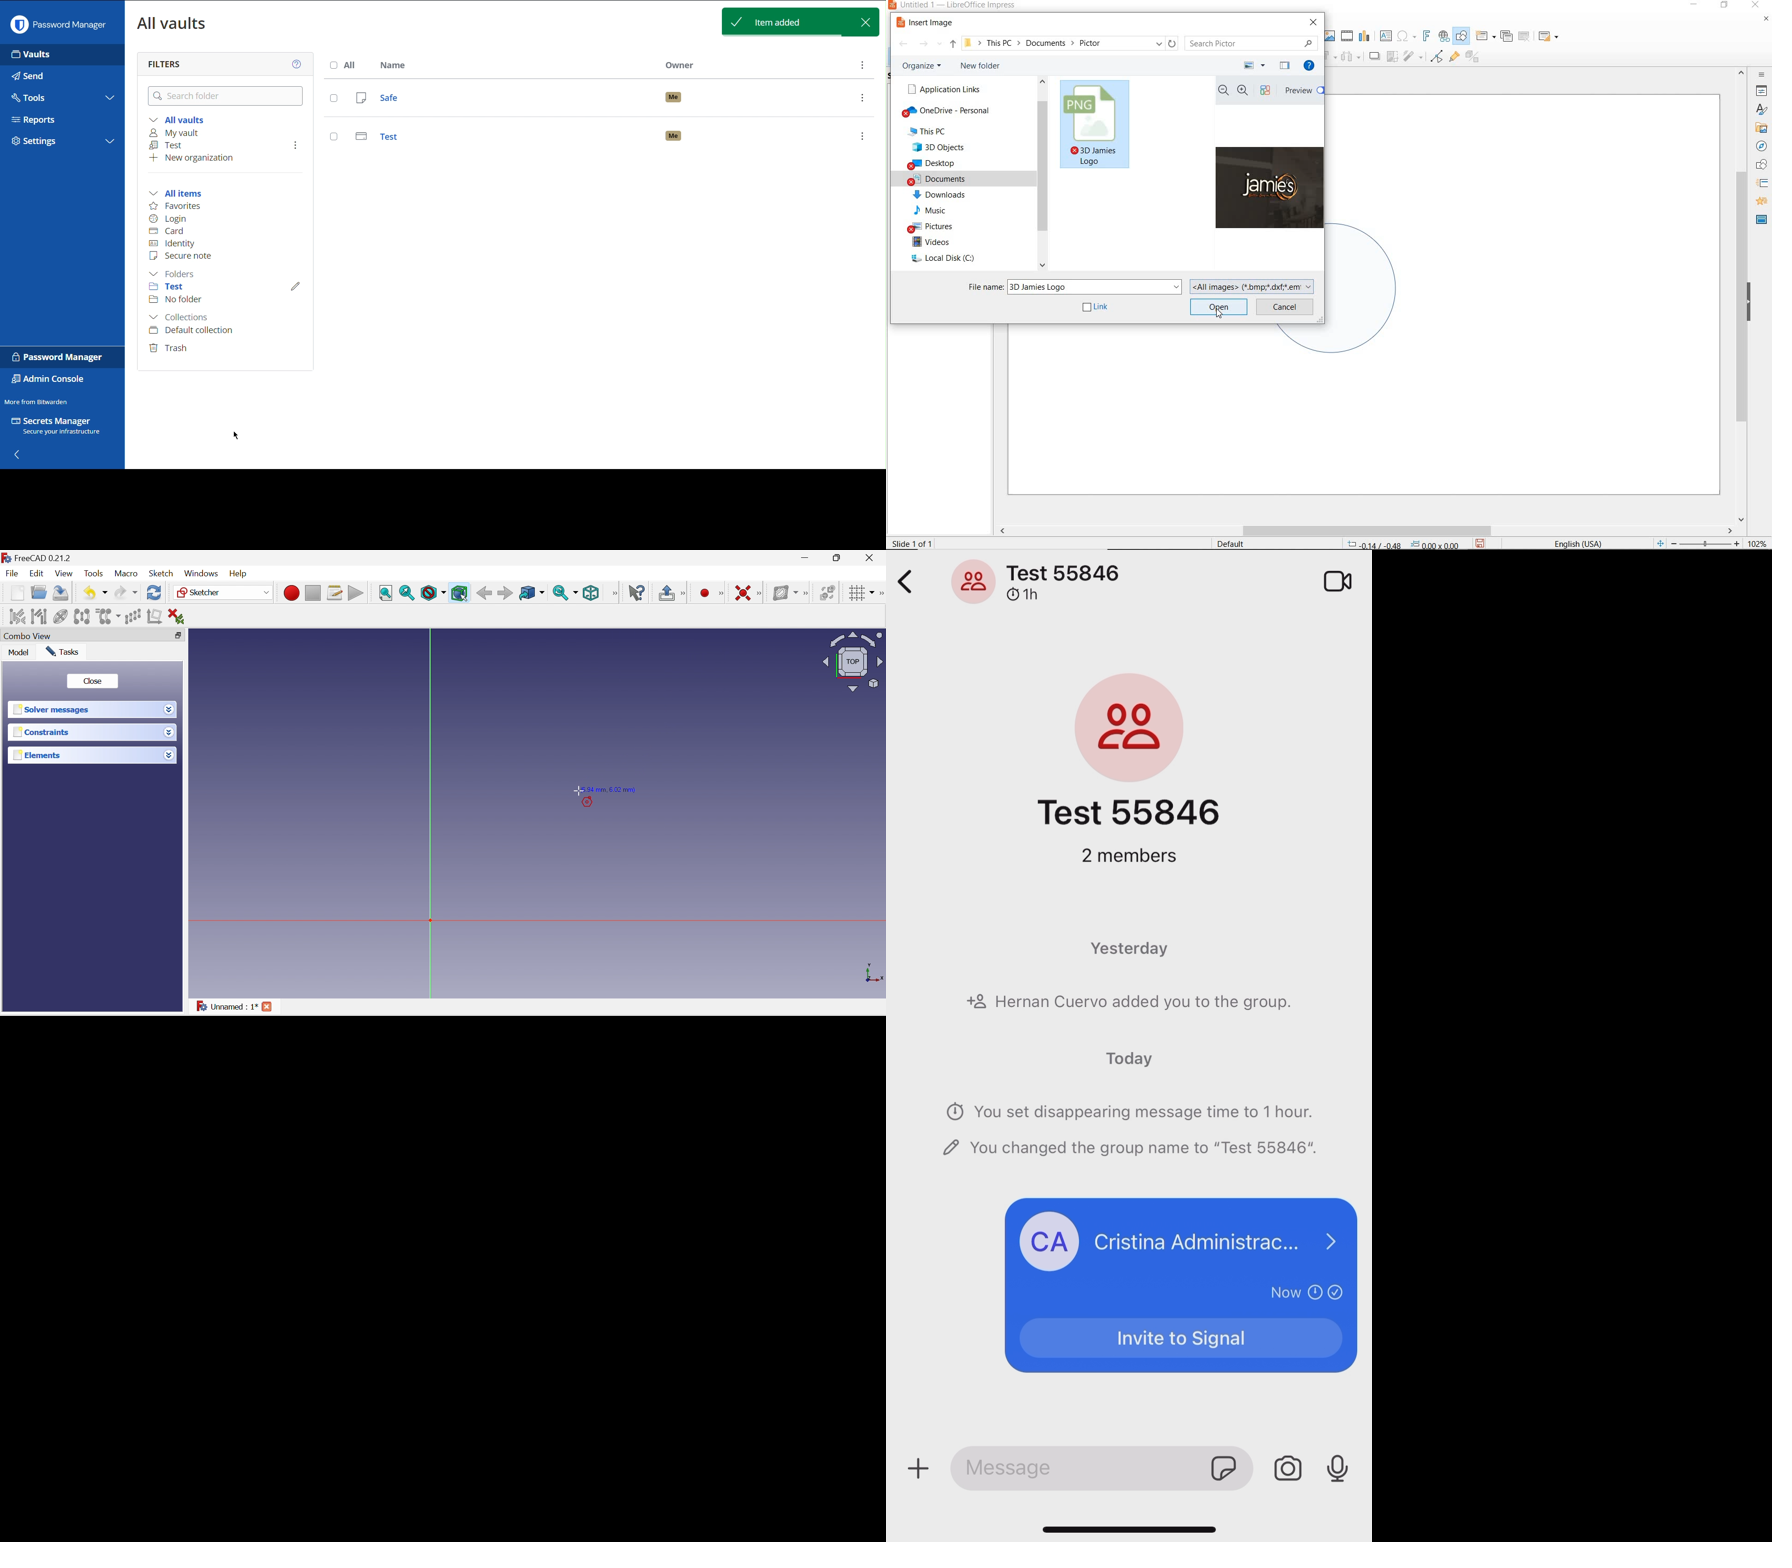  I want to click on Today, so click(1130, 1054).